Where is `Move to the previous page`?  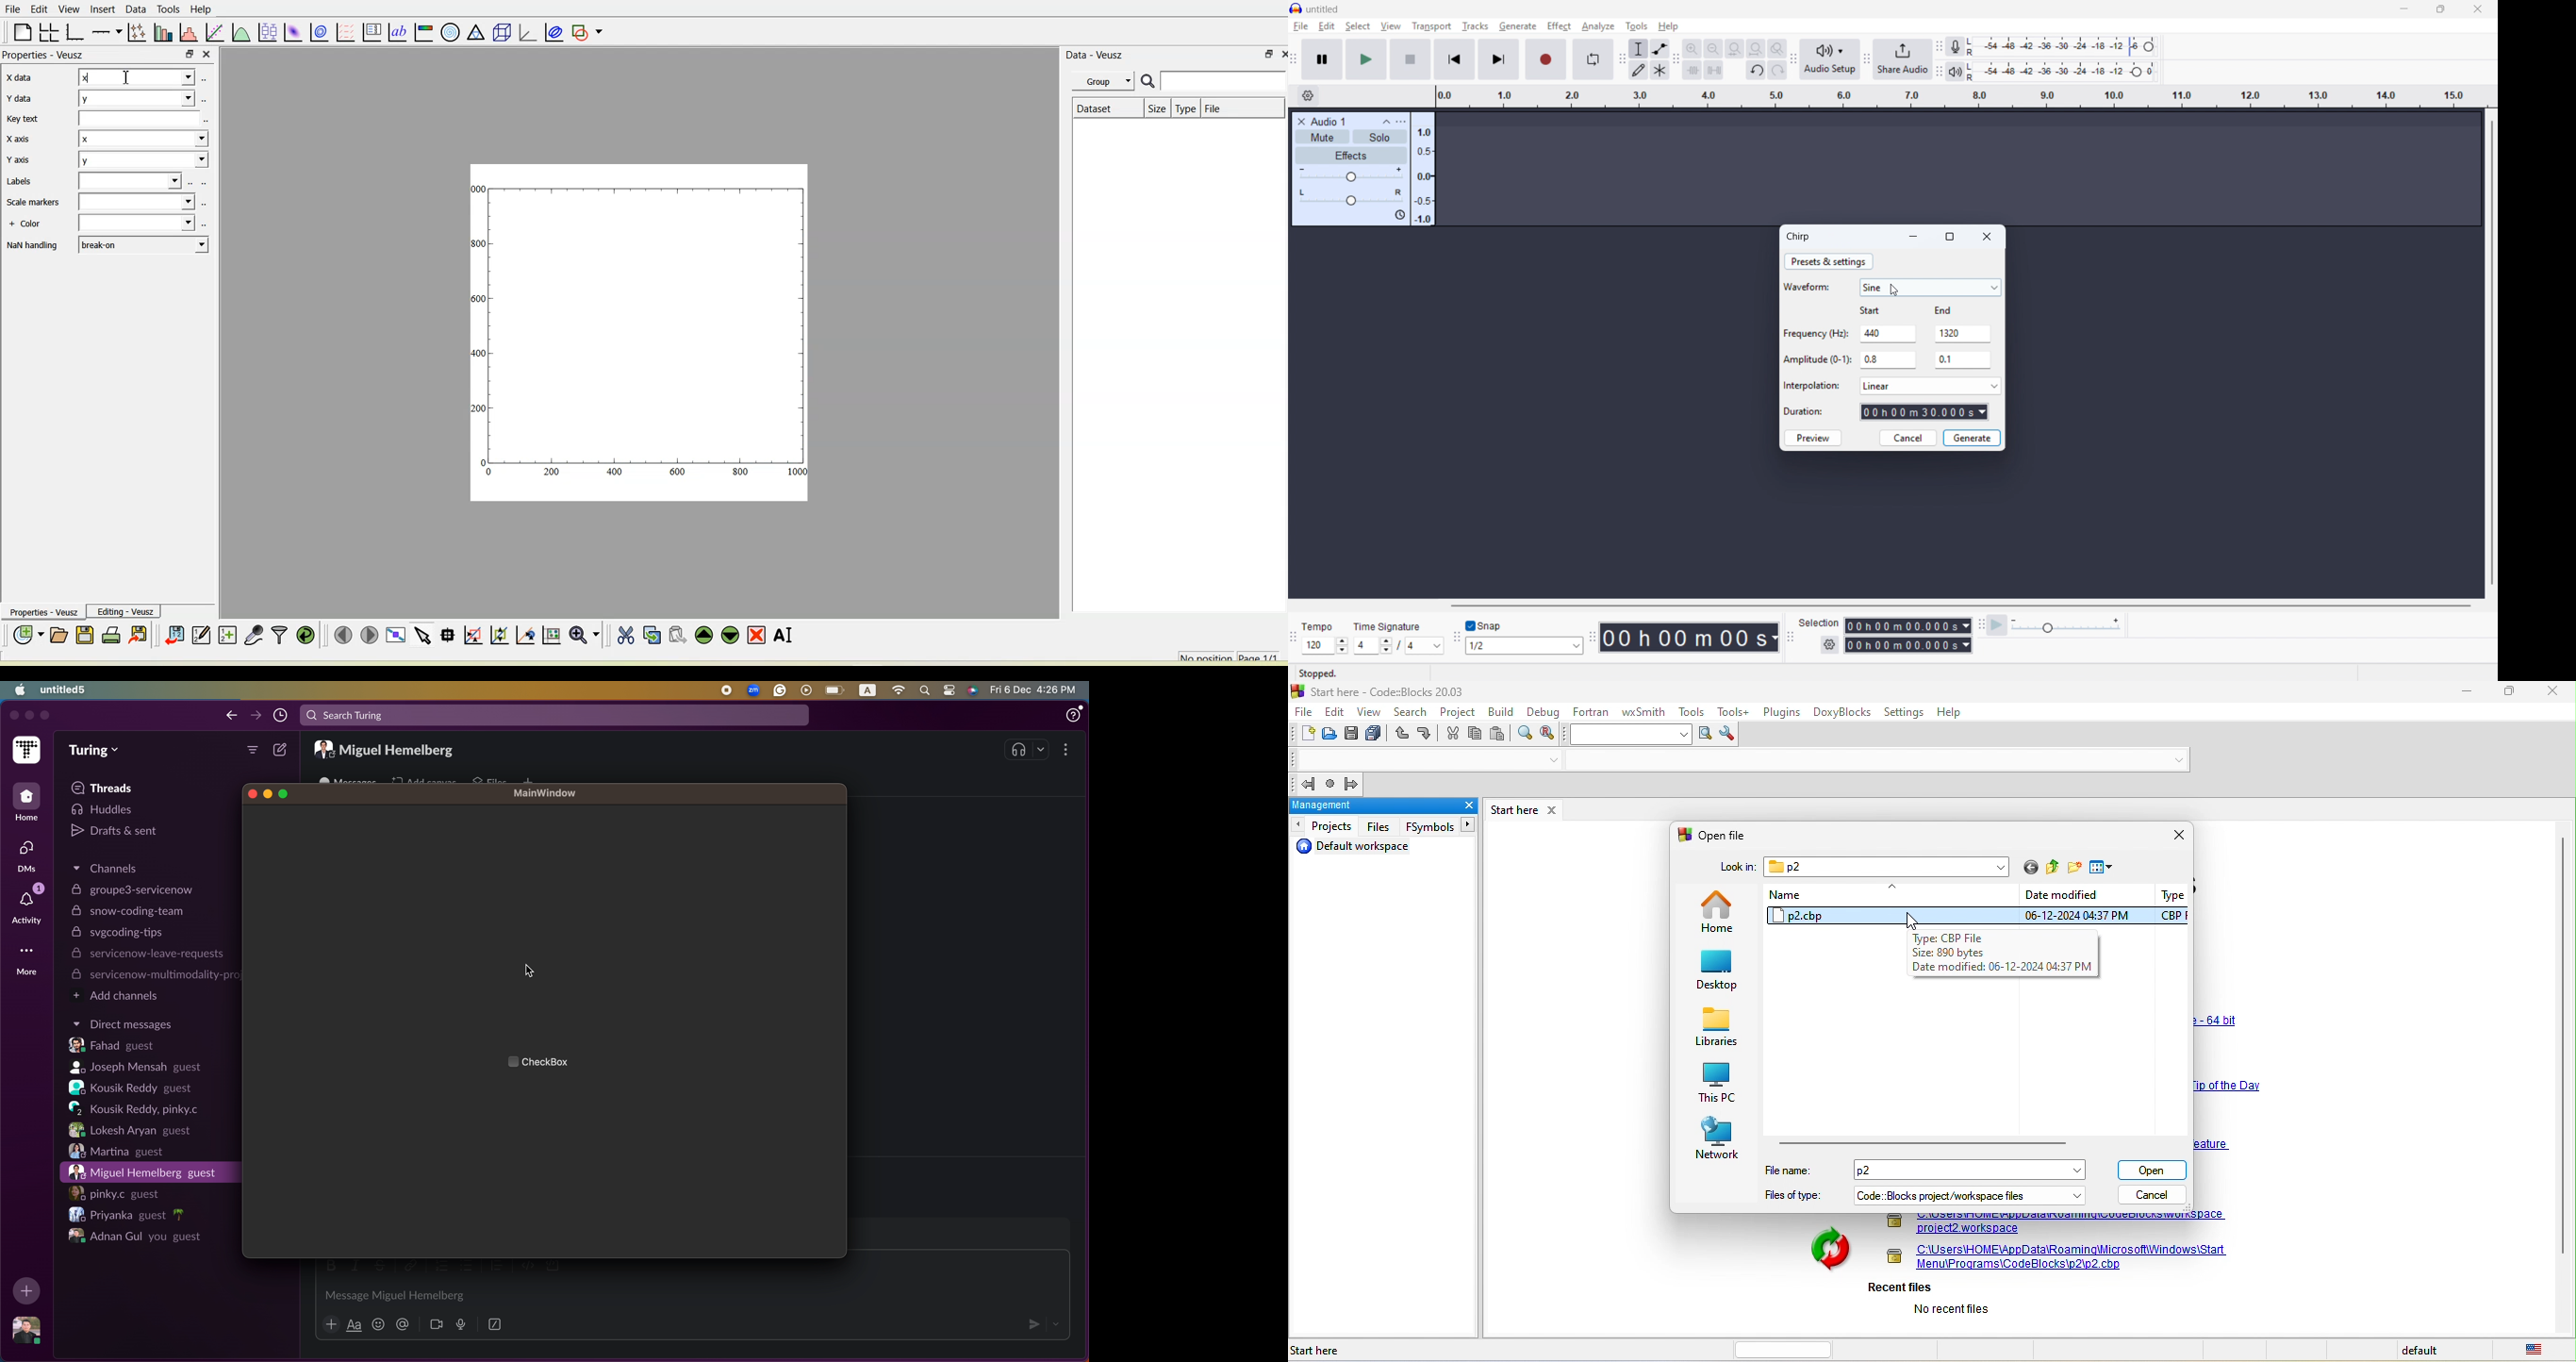 Move to the previous page is located at coordinates (343, 635).